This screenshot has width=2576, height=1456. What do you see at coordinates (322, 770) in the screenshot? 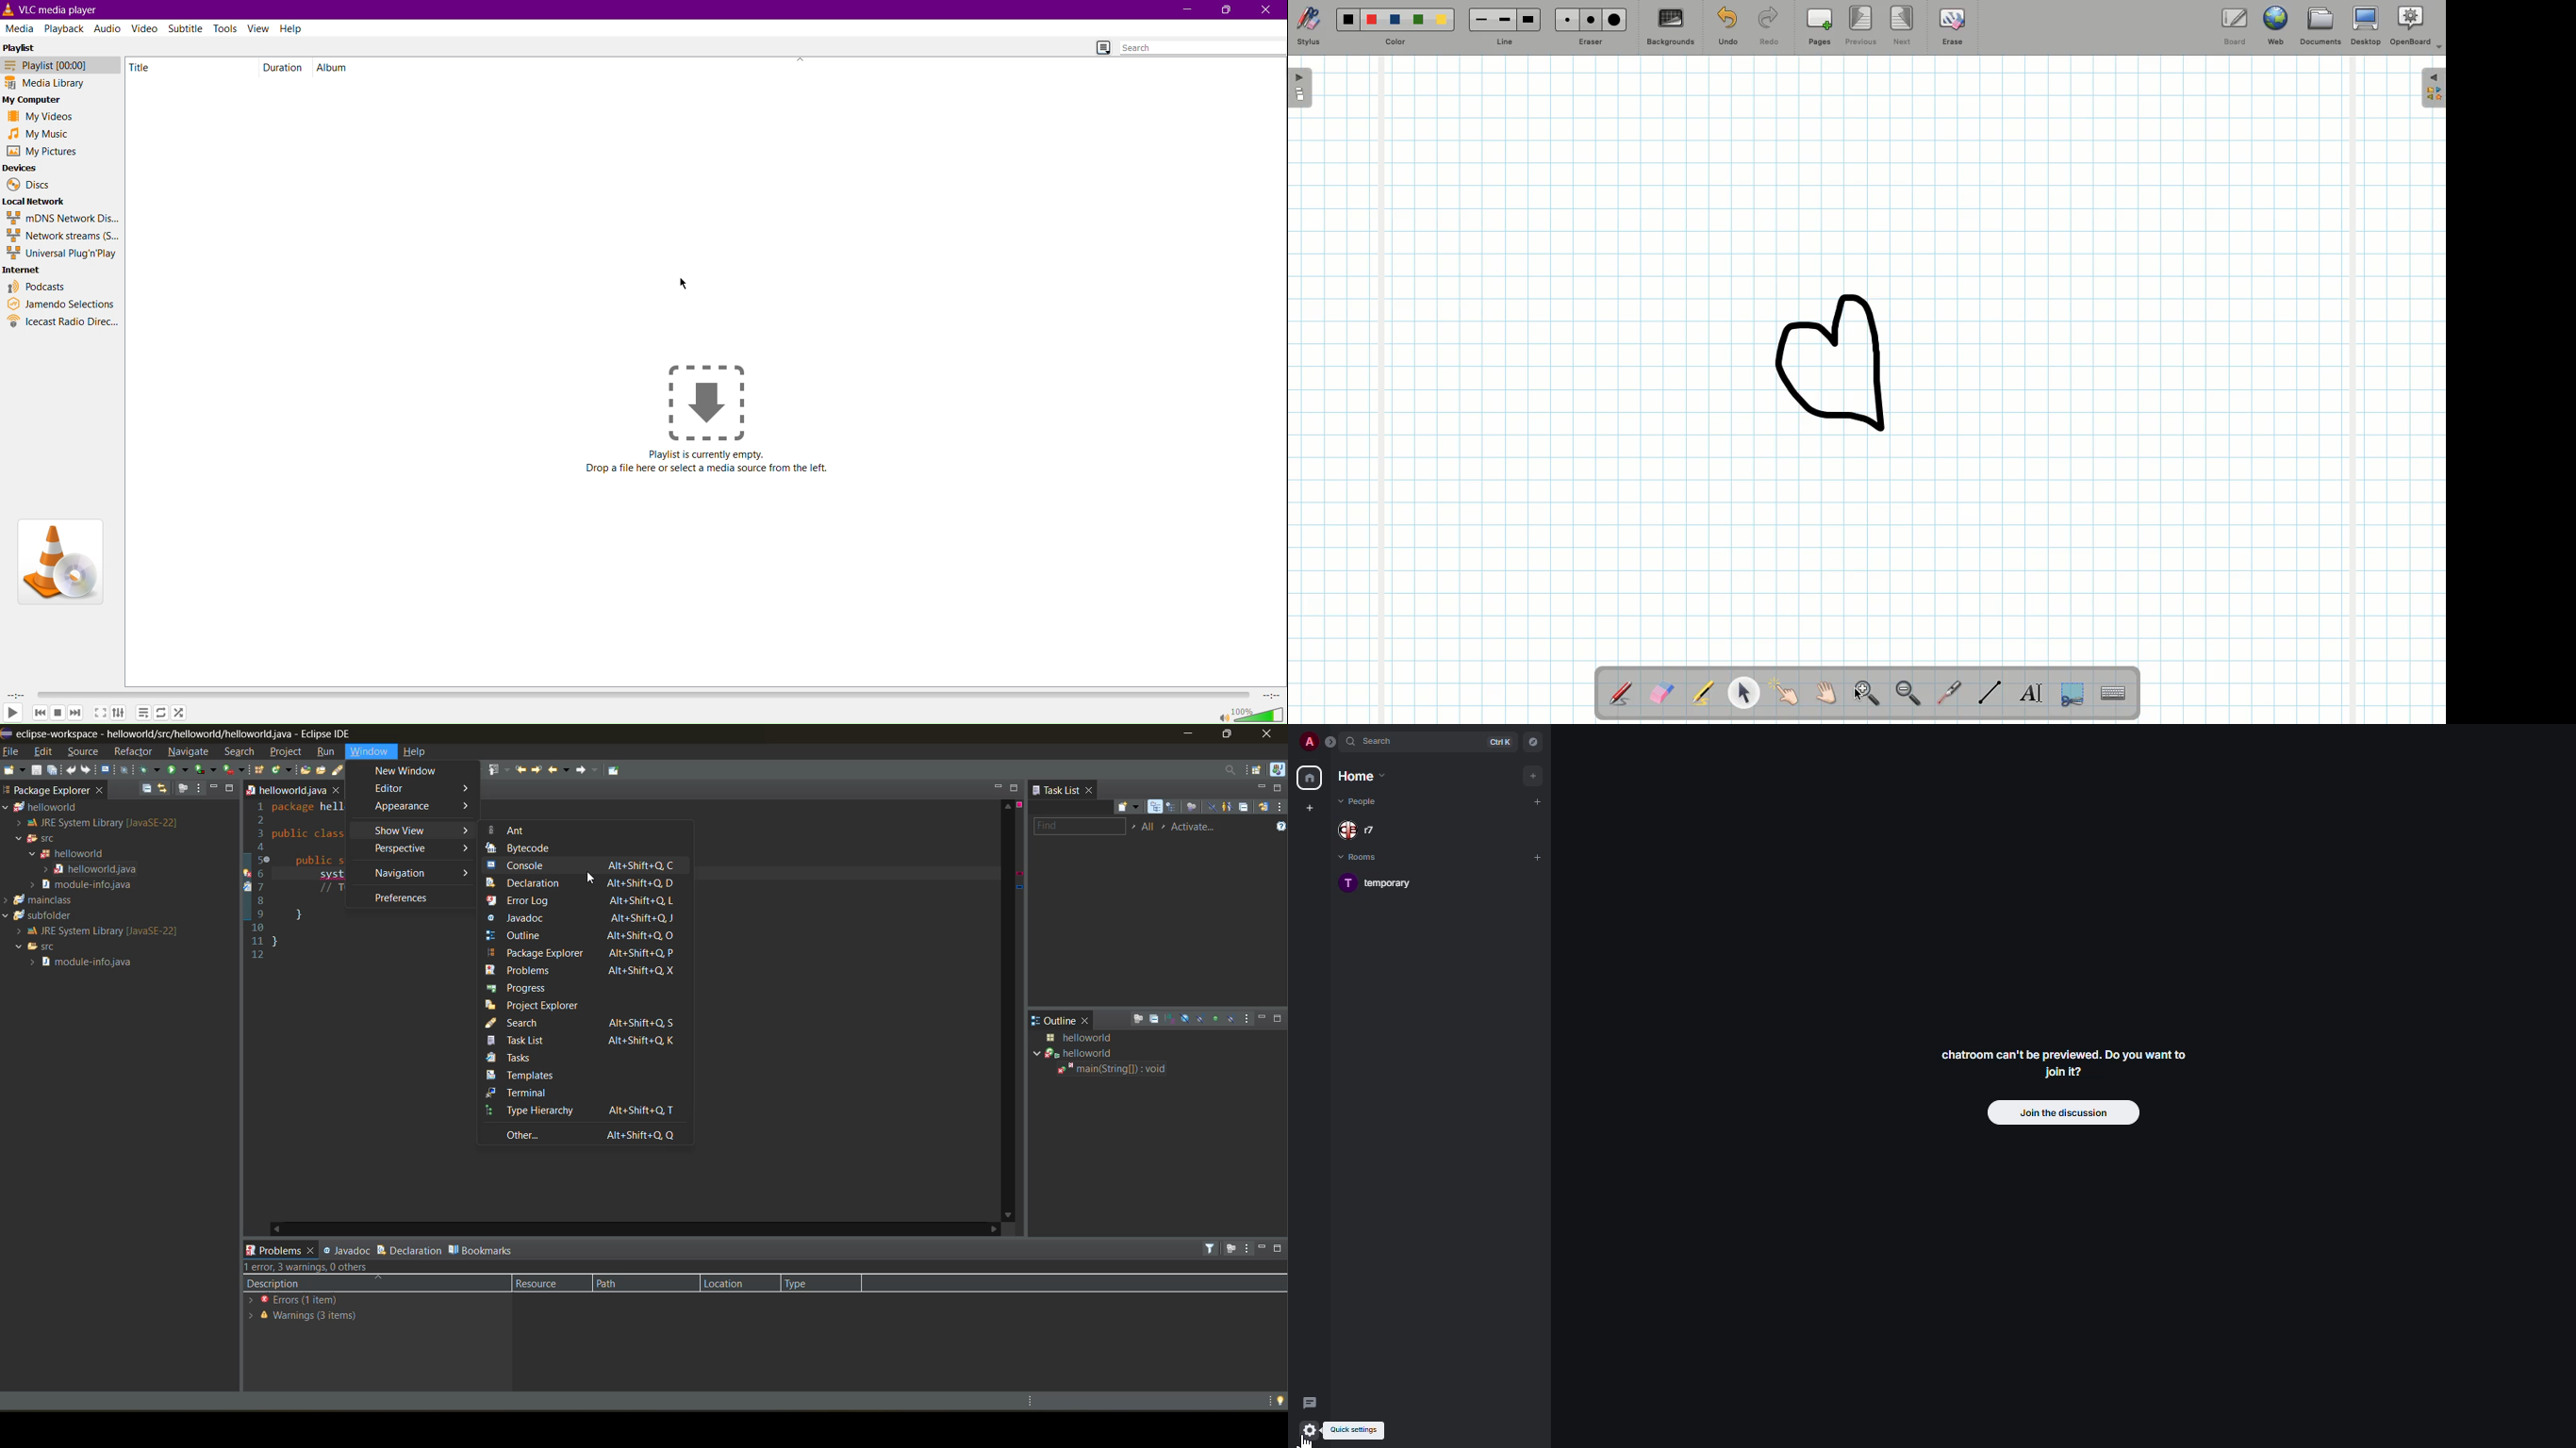
I see `open task` at bounding box center [322, 770].